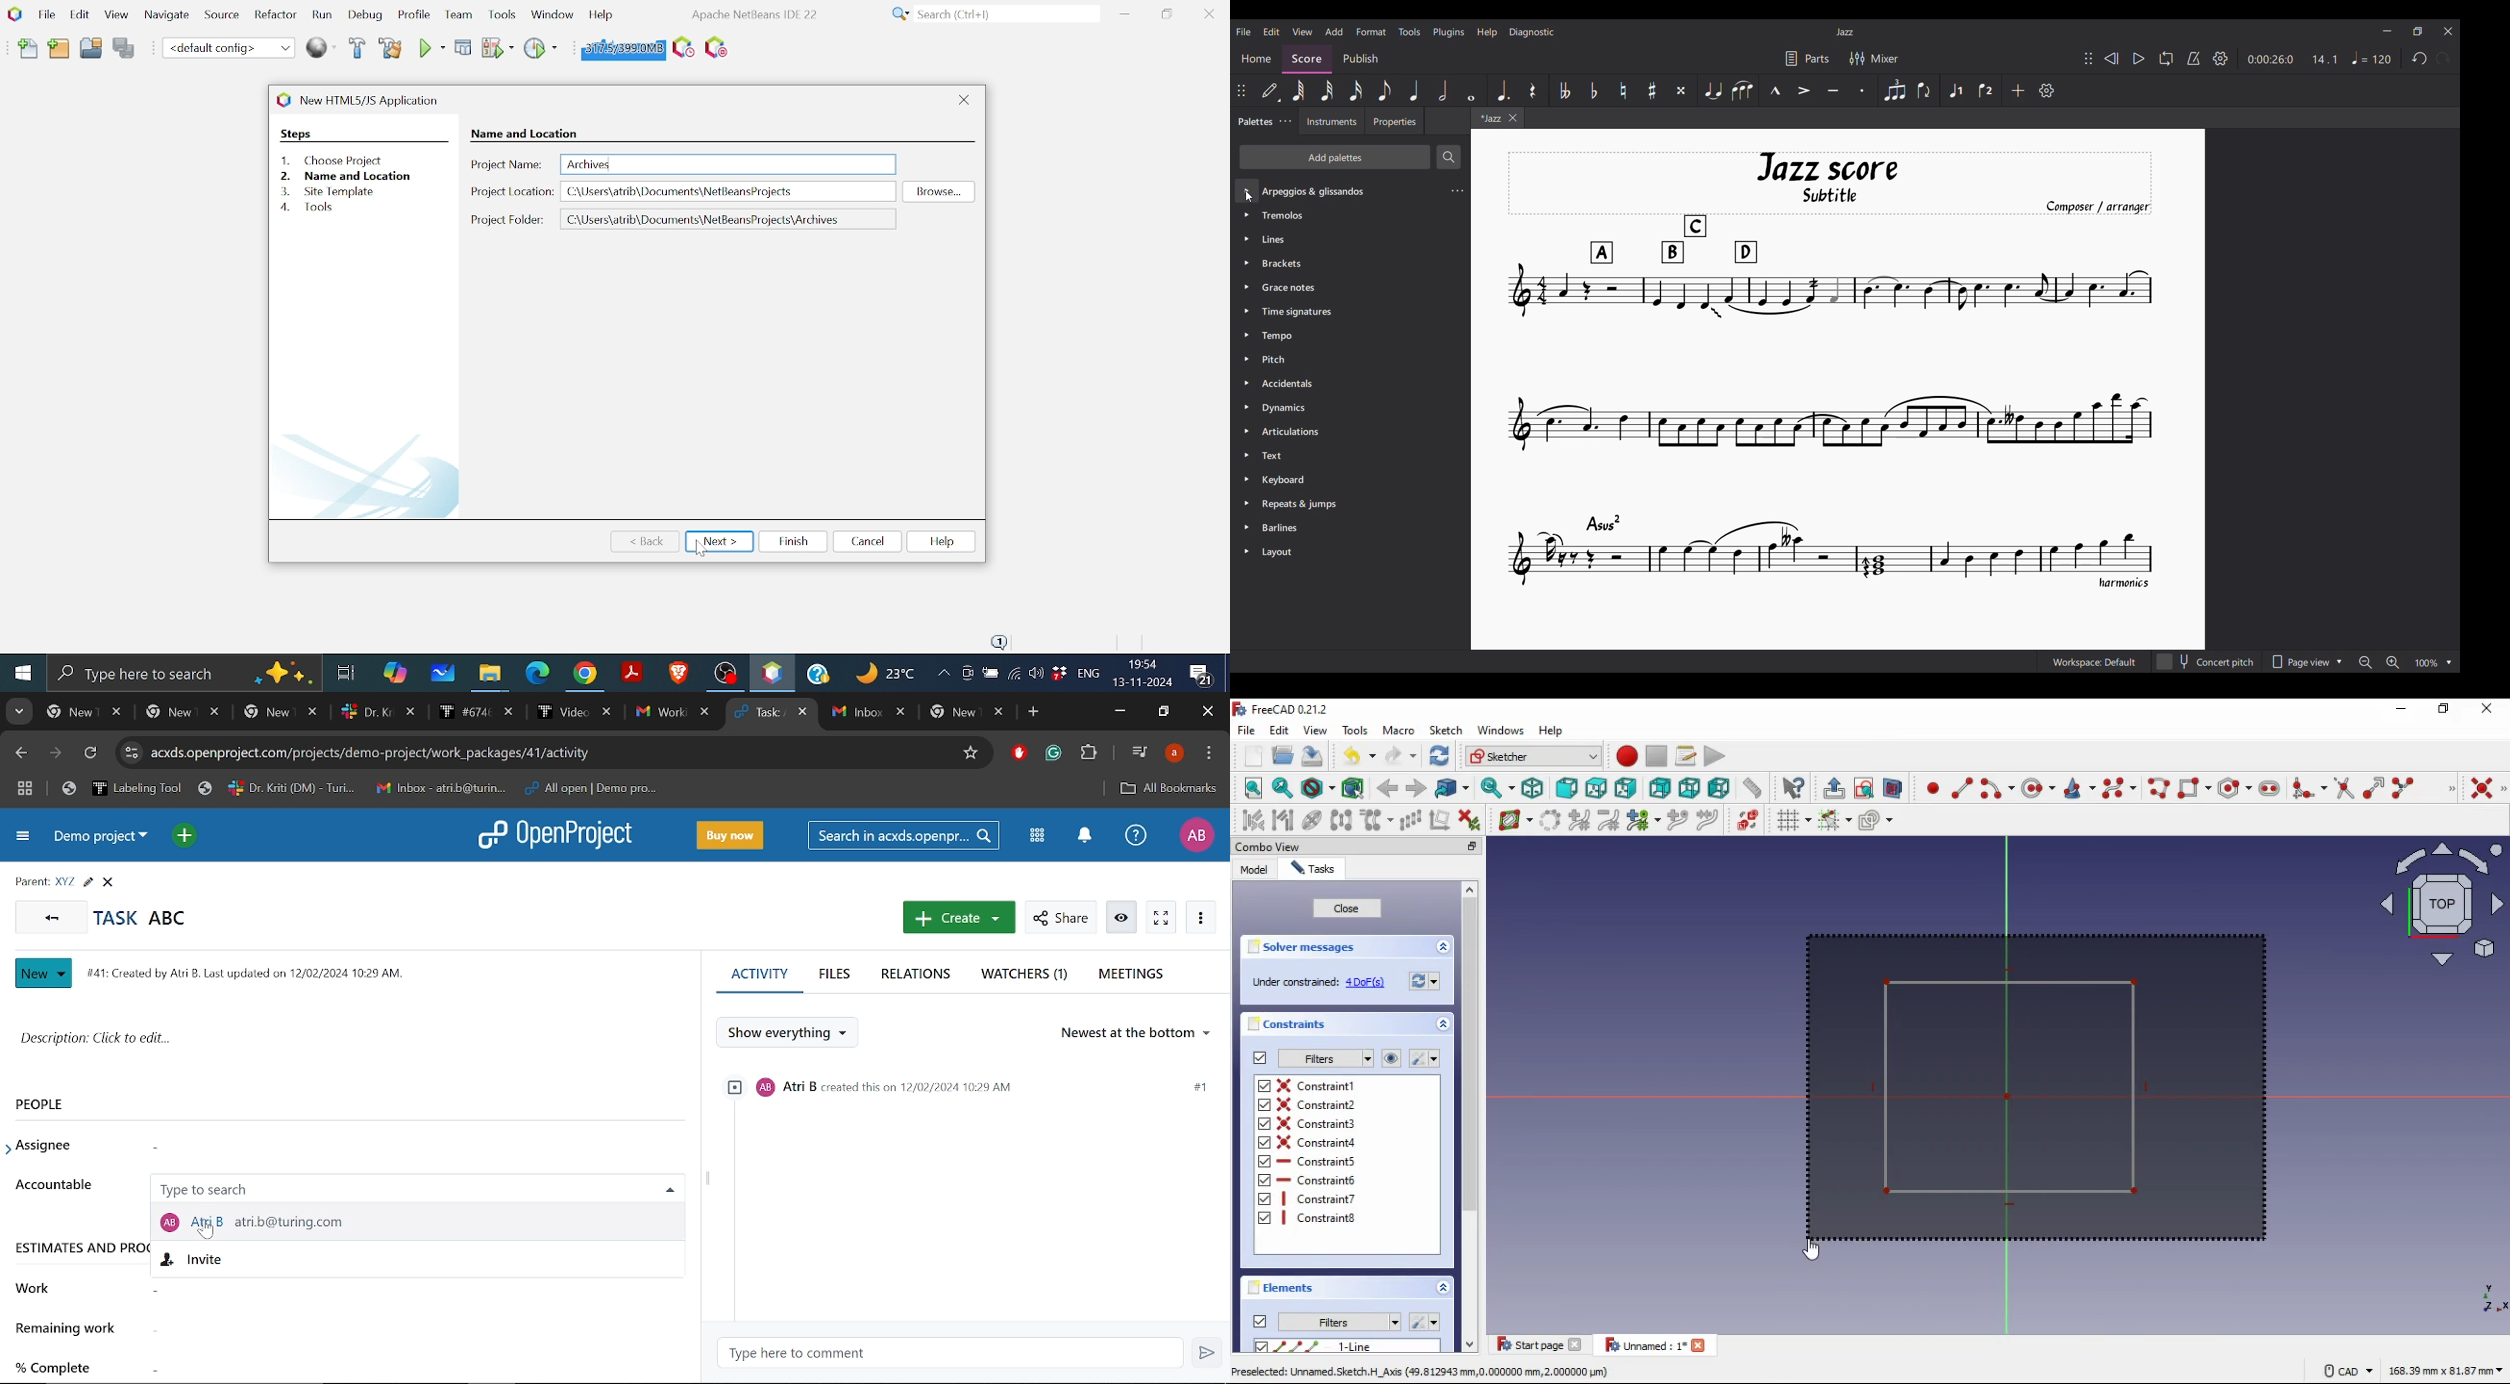 The height and width of the screenshot is (1400, 2520). I want to click on Toggle natural, so click(1624, 90).